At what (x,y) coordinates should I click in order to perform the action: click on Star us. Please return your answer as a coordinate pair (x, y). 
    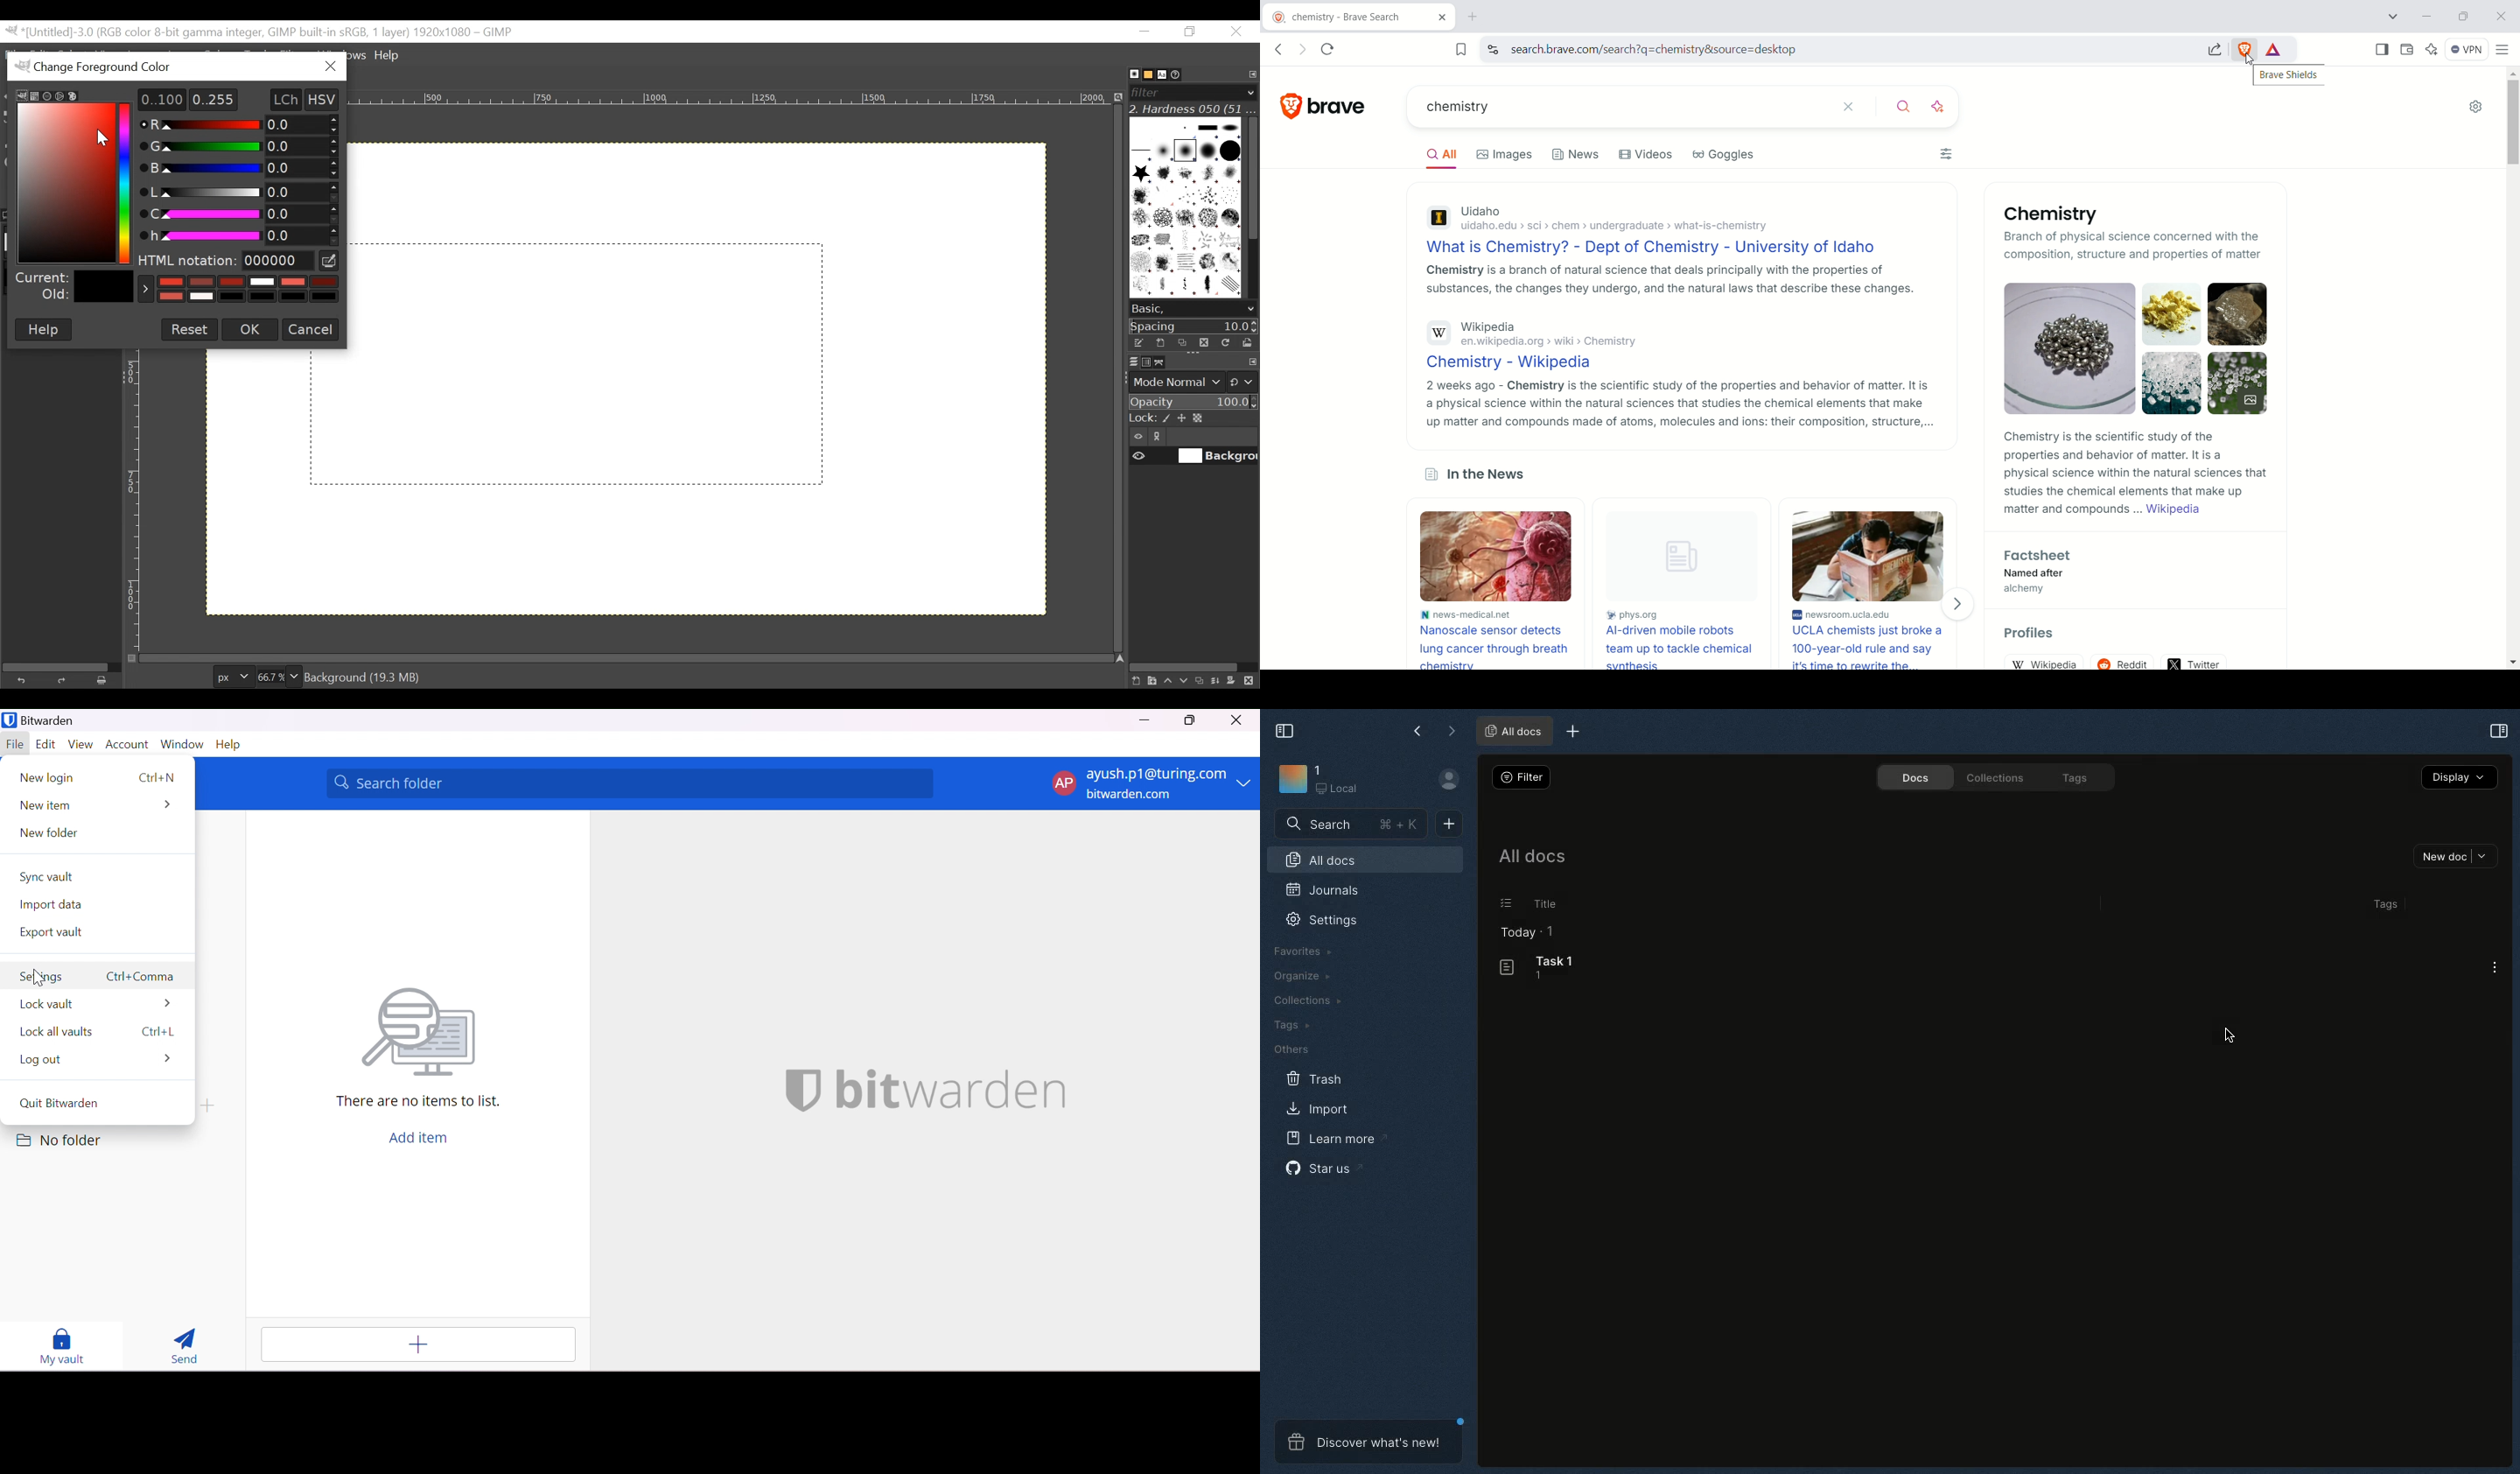
    Looking at the image, I should click on (1321, 1167).